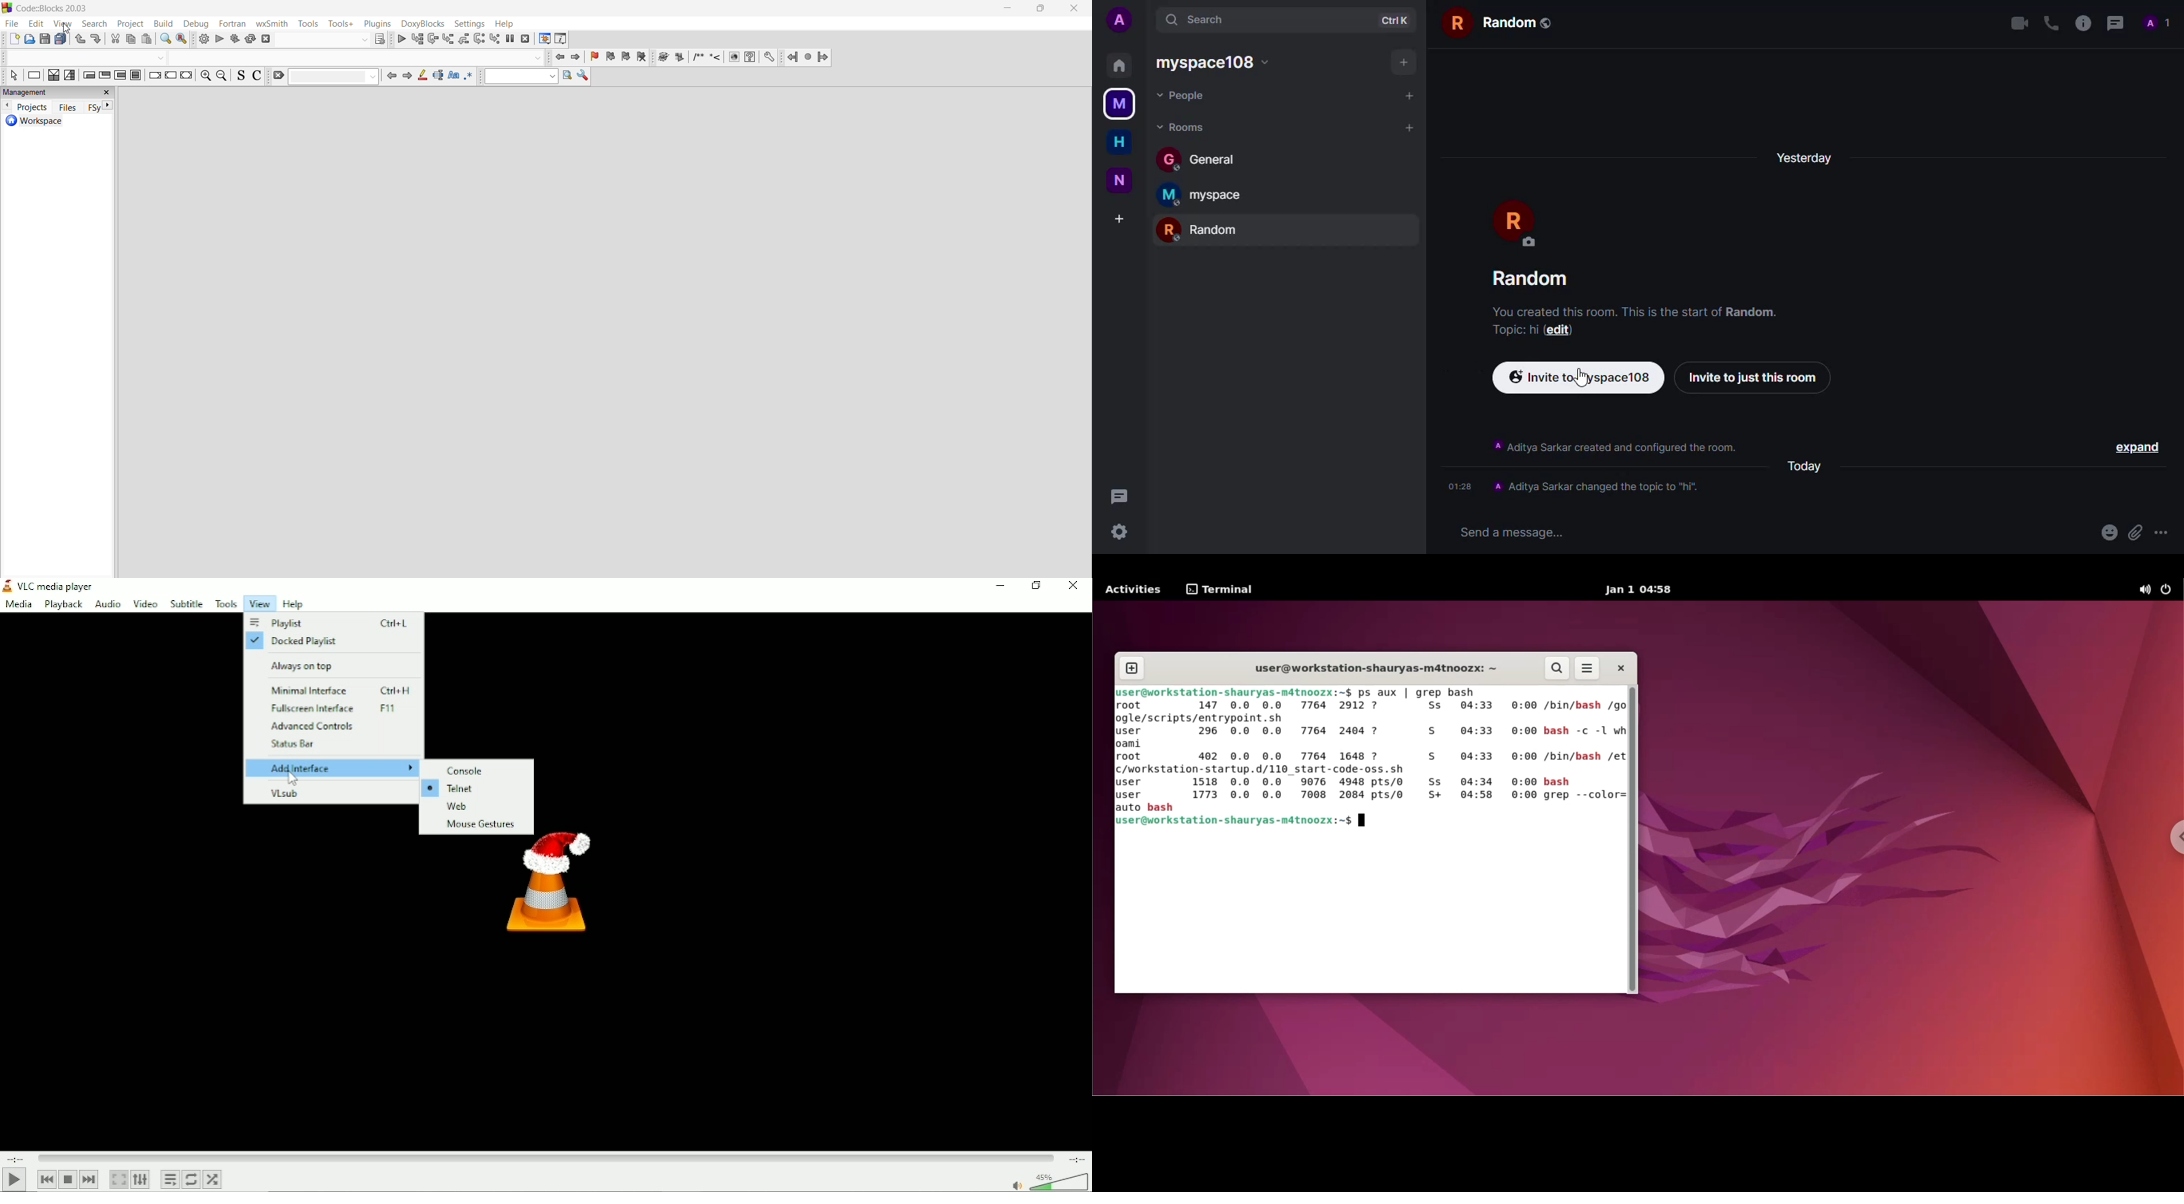  What do you see at coordinates (477, 807) in the screenshot?
I see `Web` at bounding box center [477, 807].